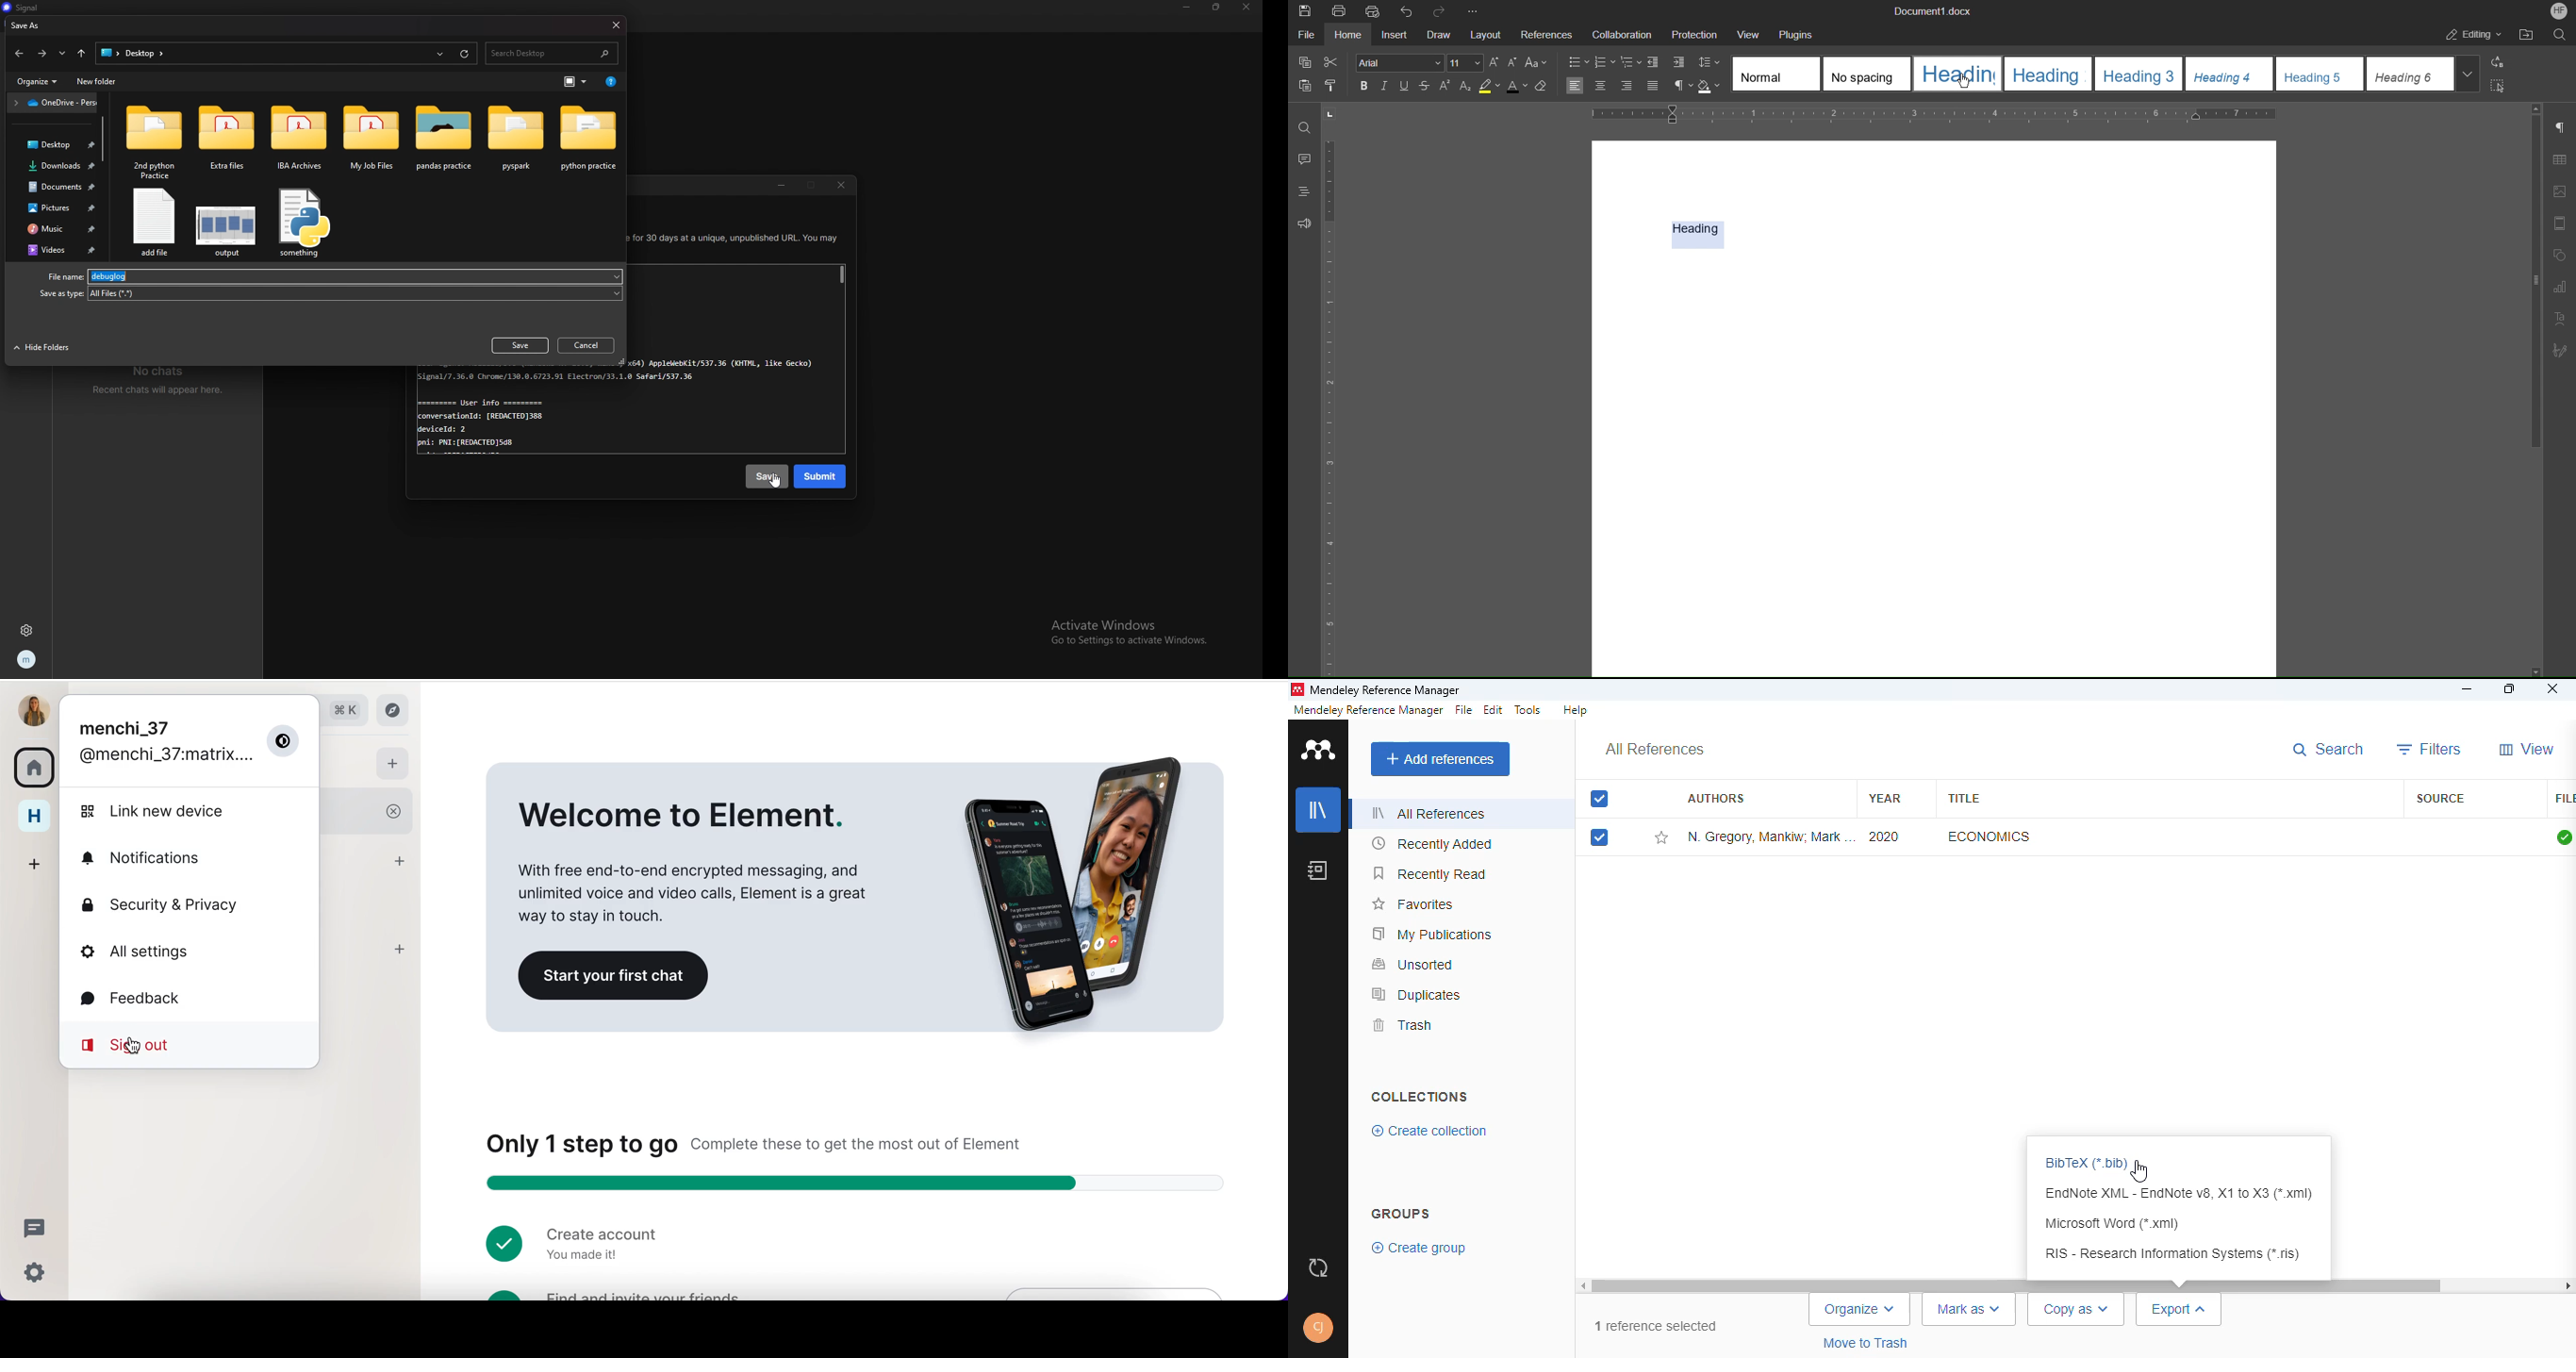 The height and width of the screenshot is (1372, 2576). What do you see at coordinates (2471, 34) in the screenshot?
I see `Editing` at bounding box center [2471, 34].